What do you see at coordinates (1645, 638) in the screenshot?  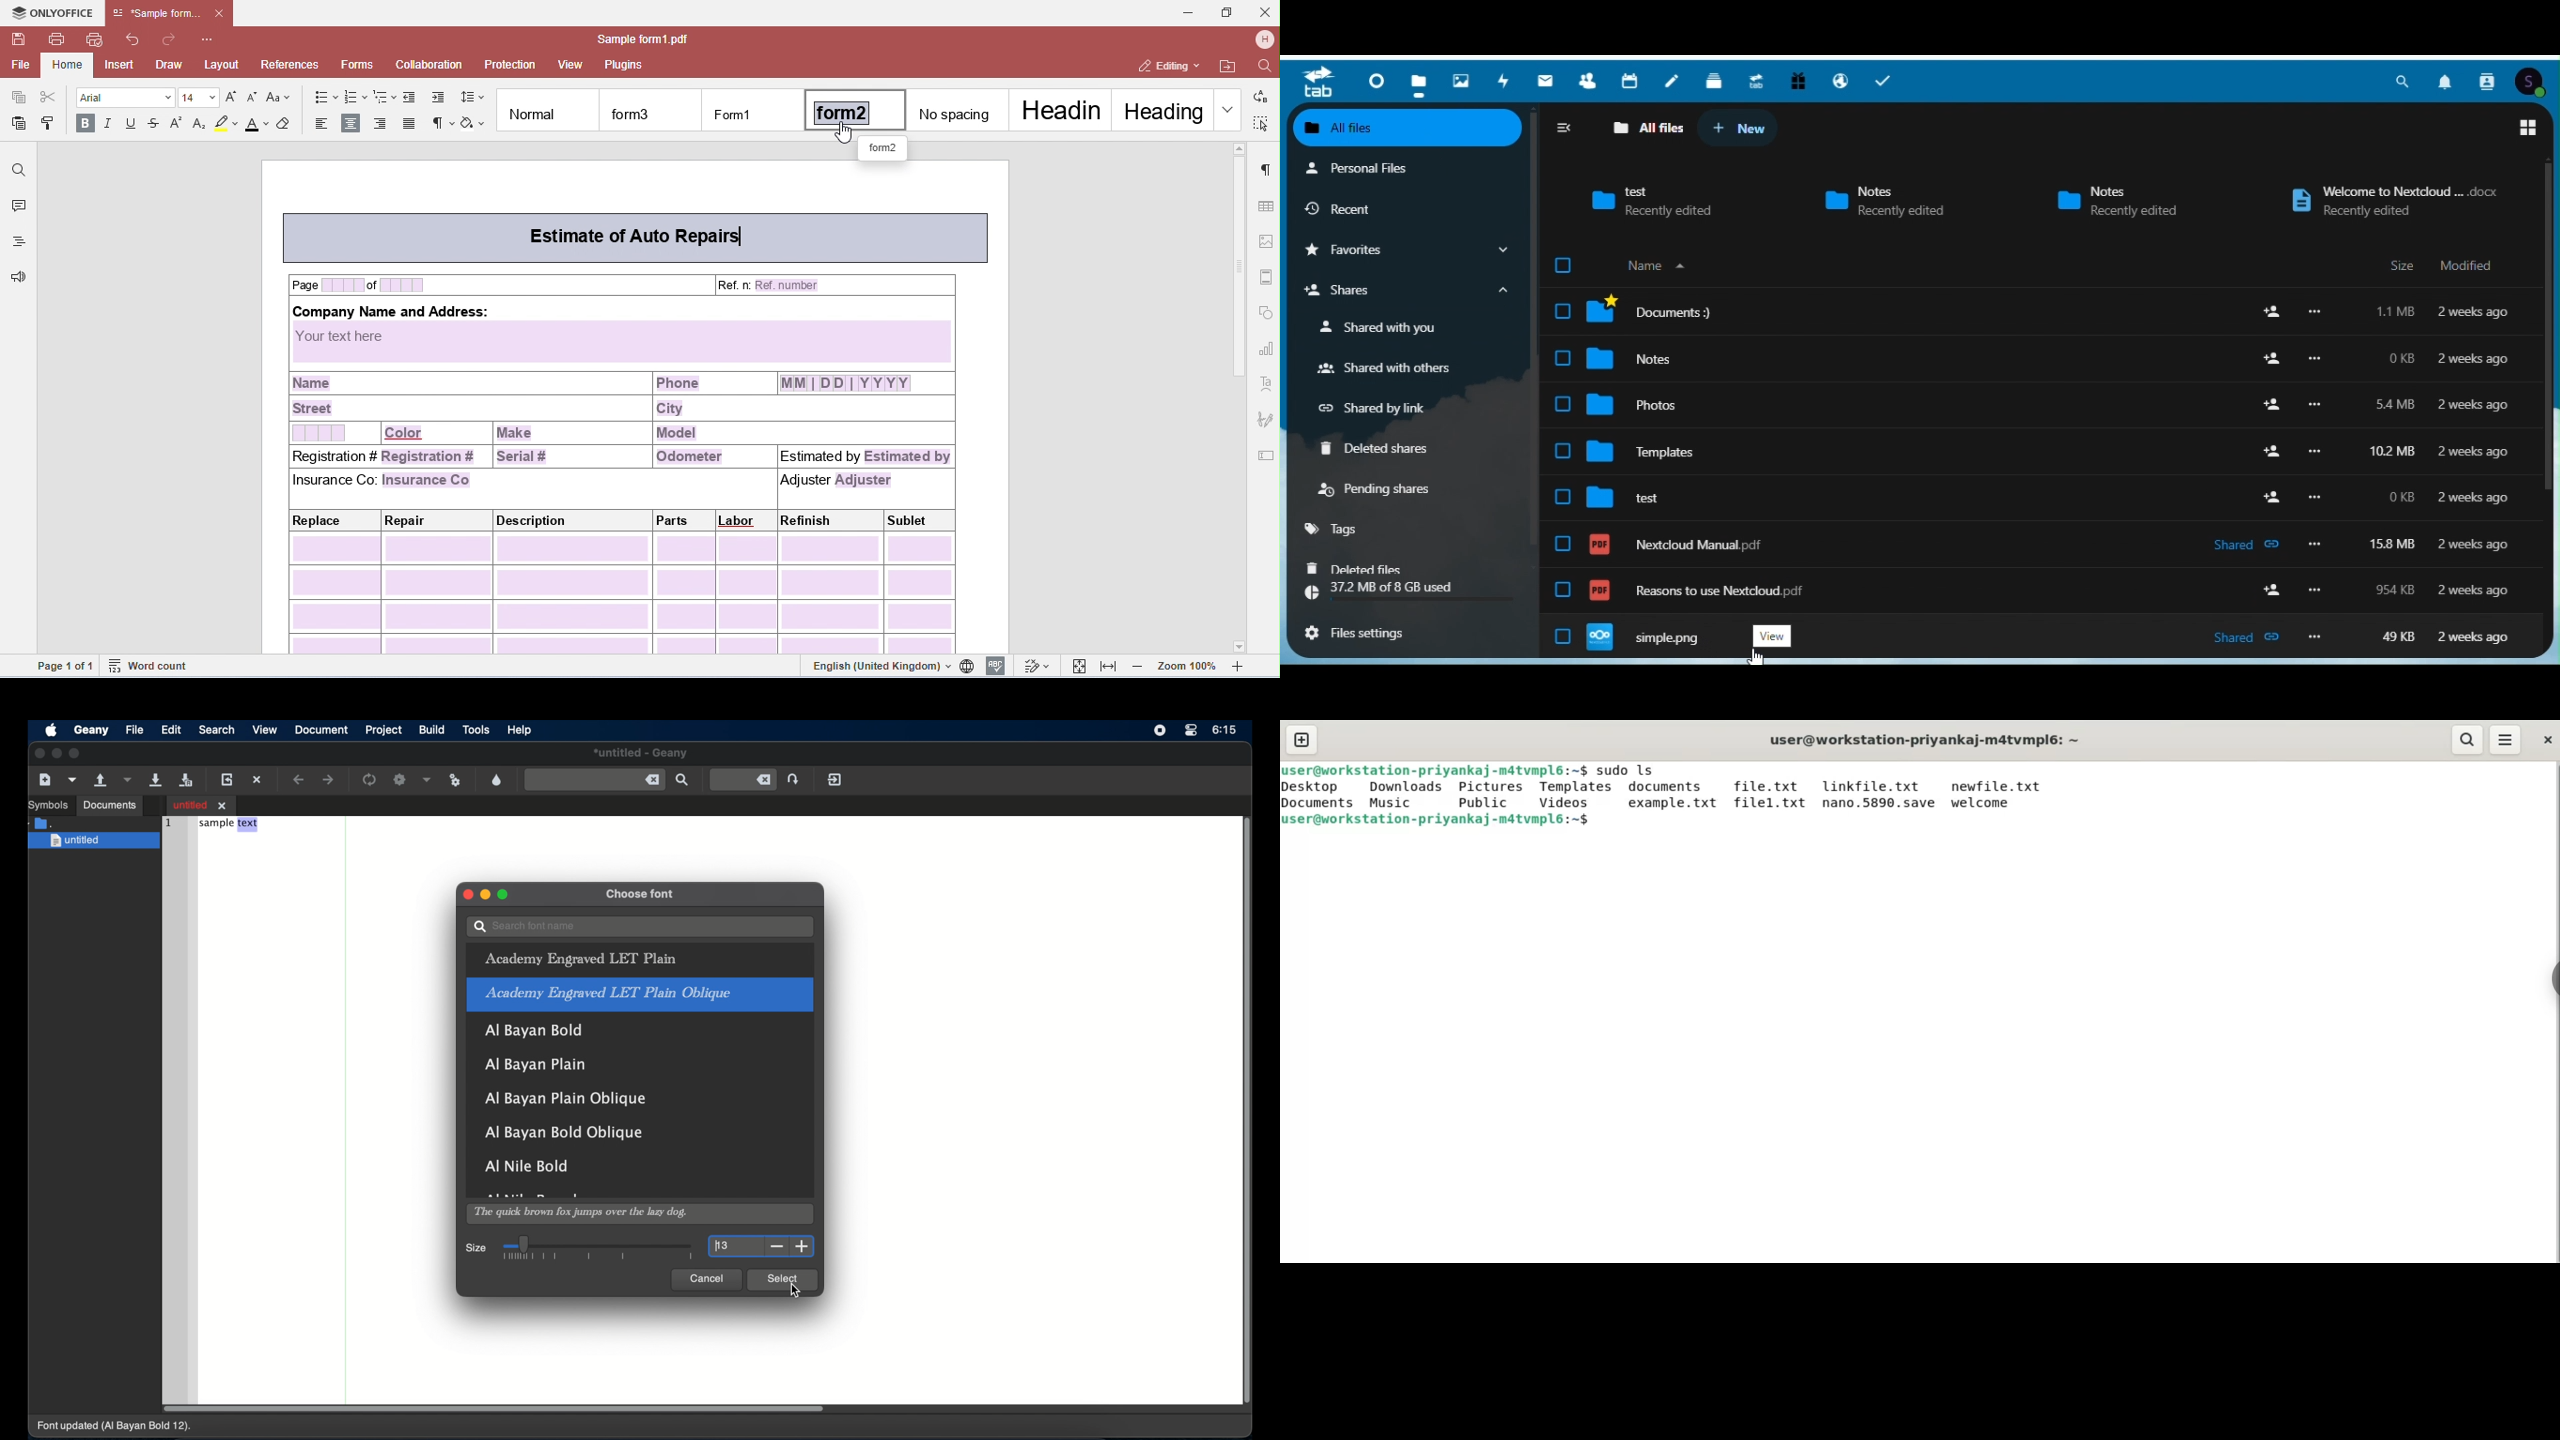 I see `simple.png` at bounding box center [1645, 638].